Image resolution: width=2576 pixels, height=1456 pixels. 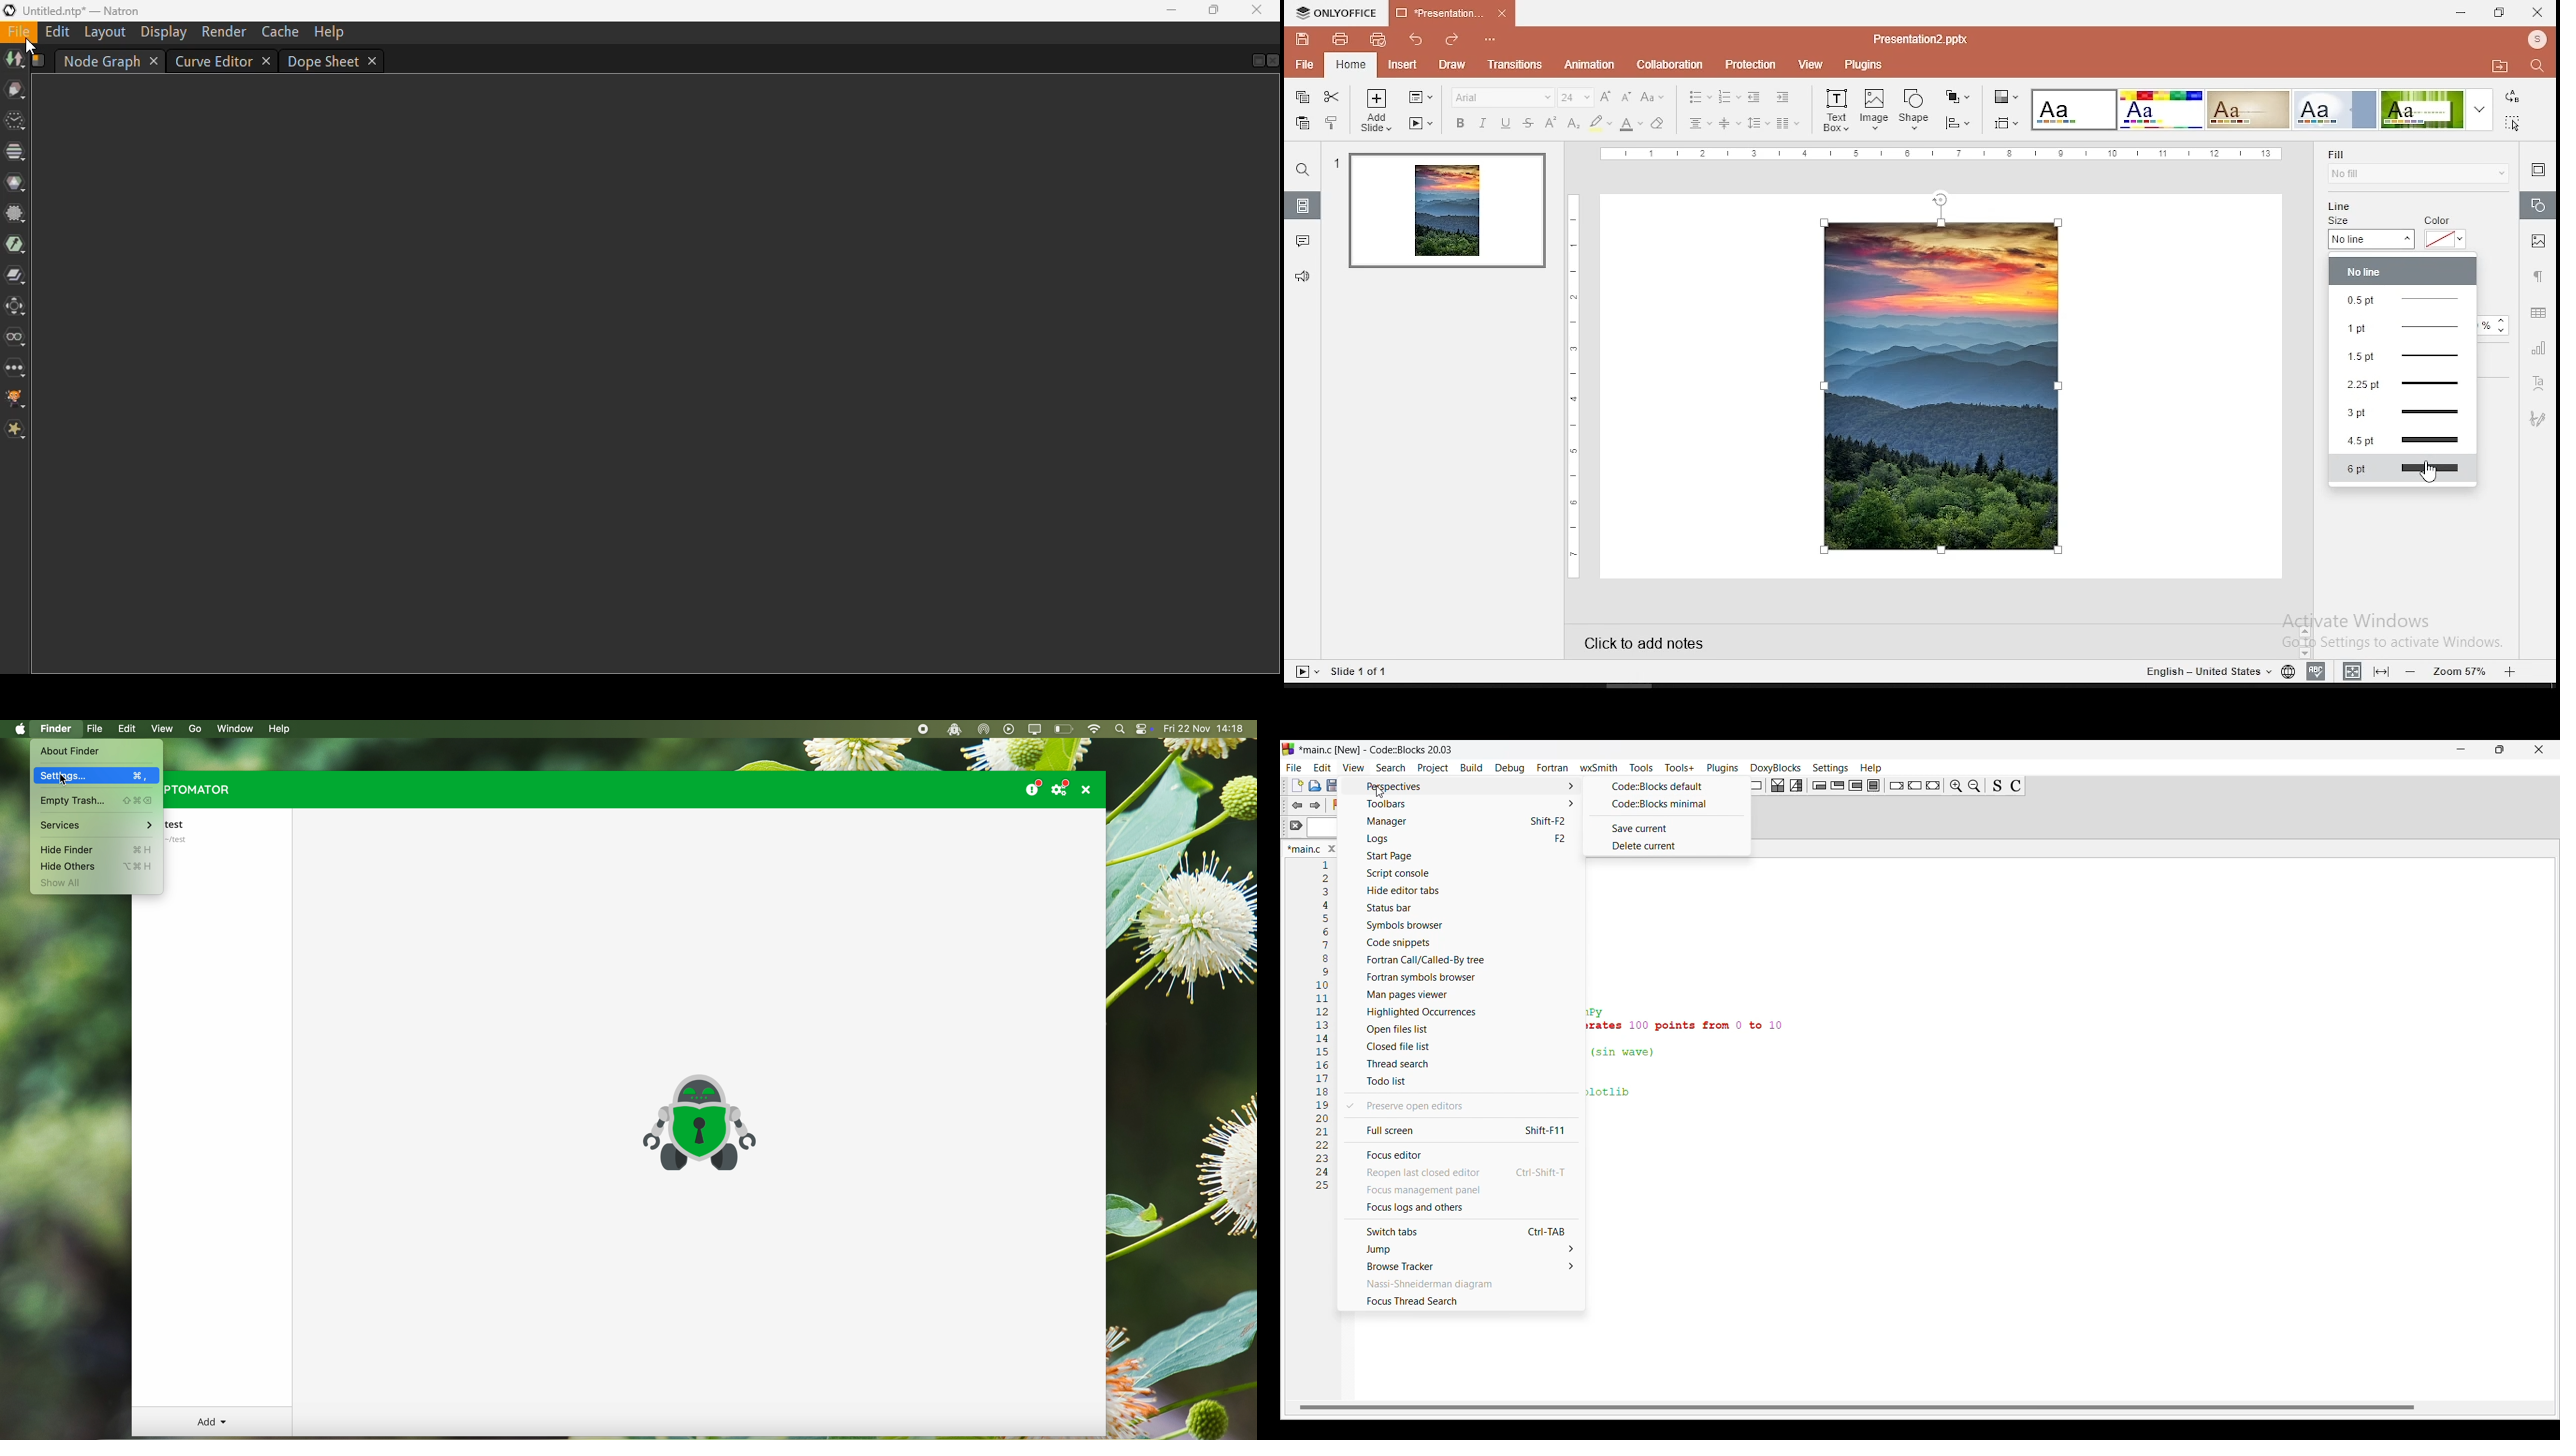 I want to click on zoom in, so click(x=2512, y=672).